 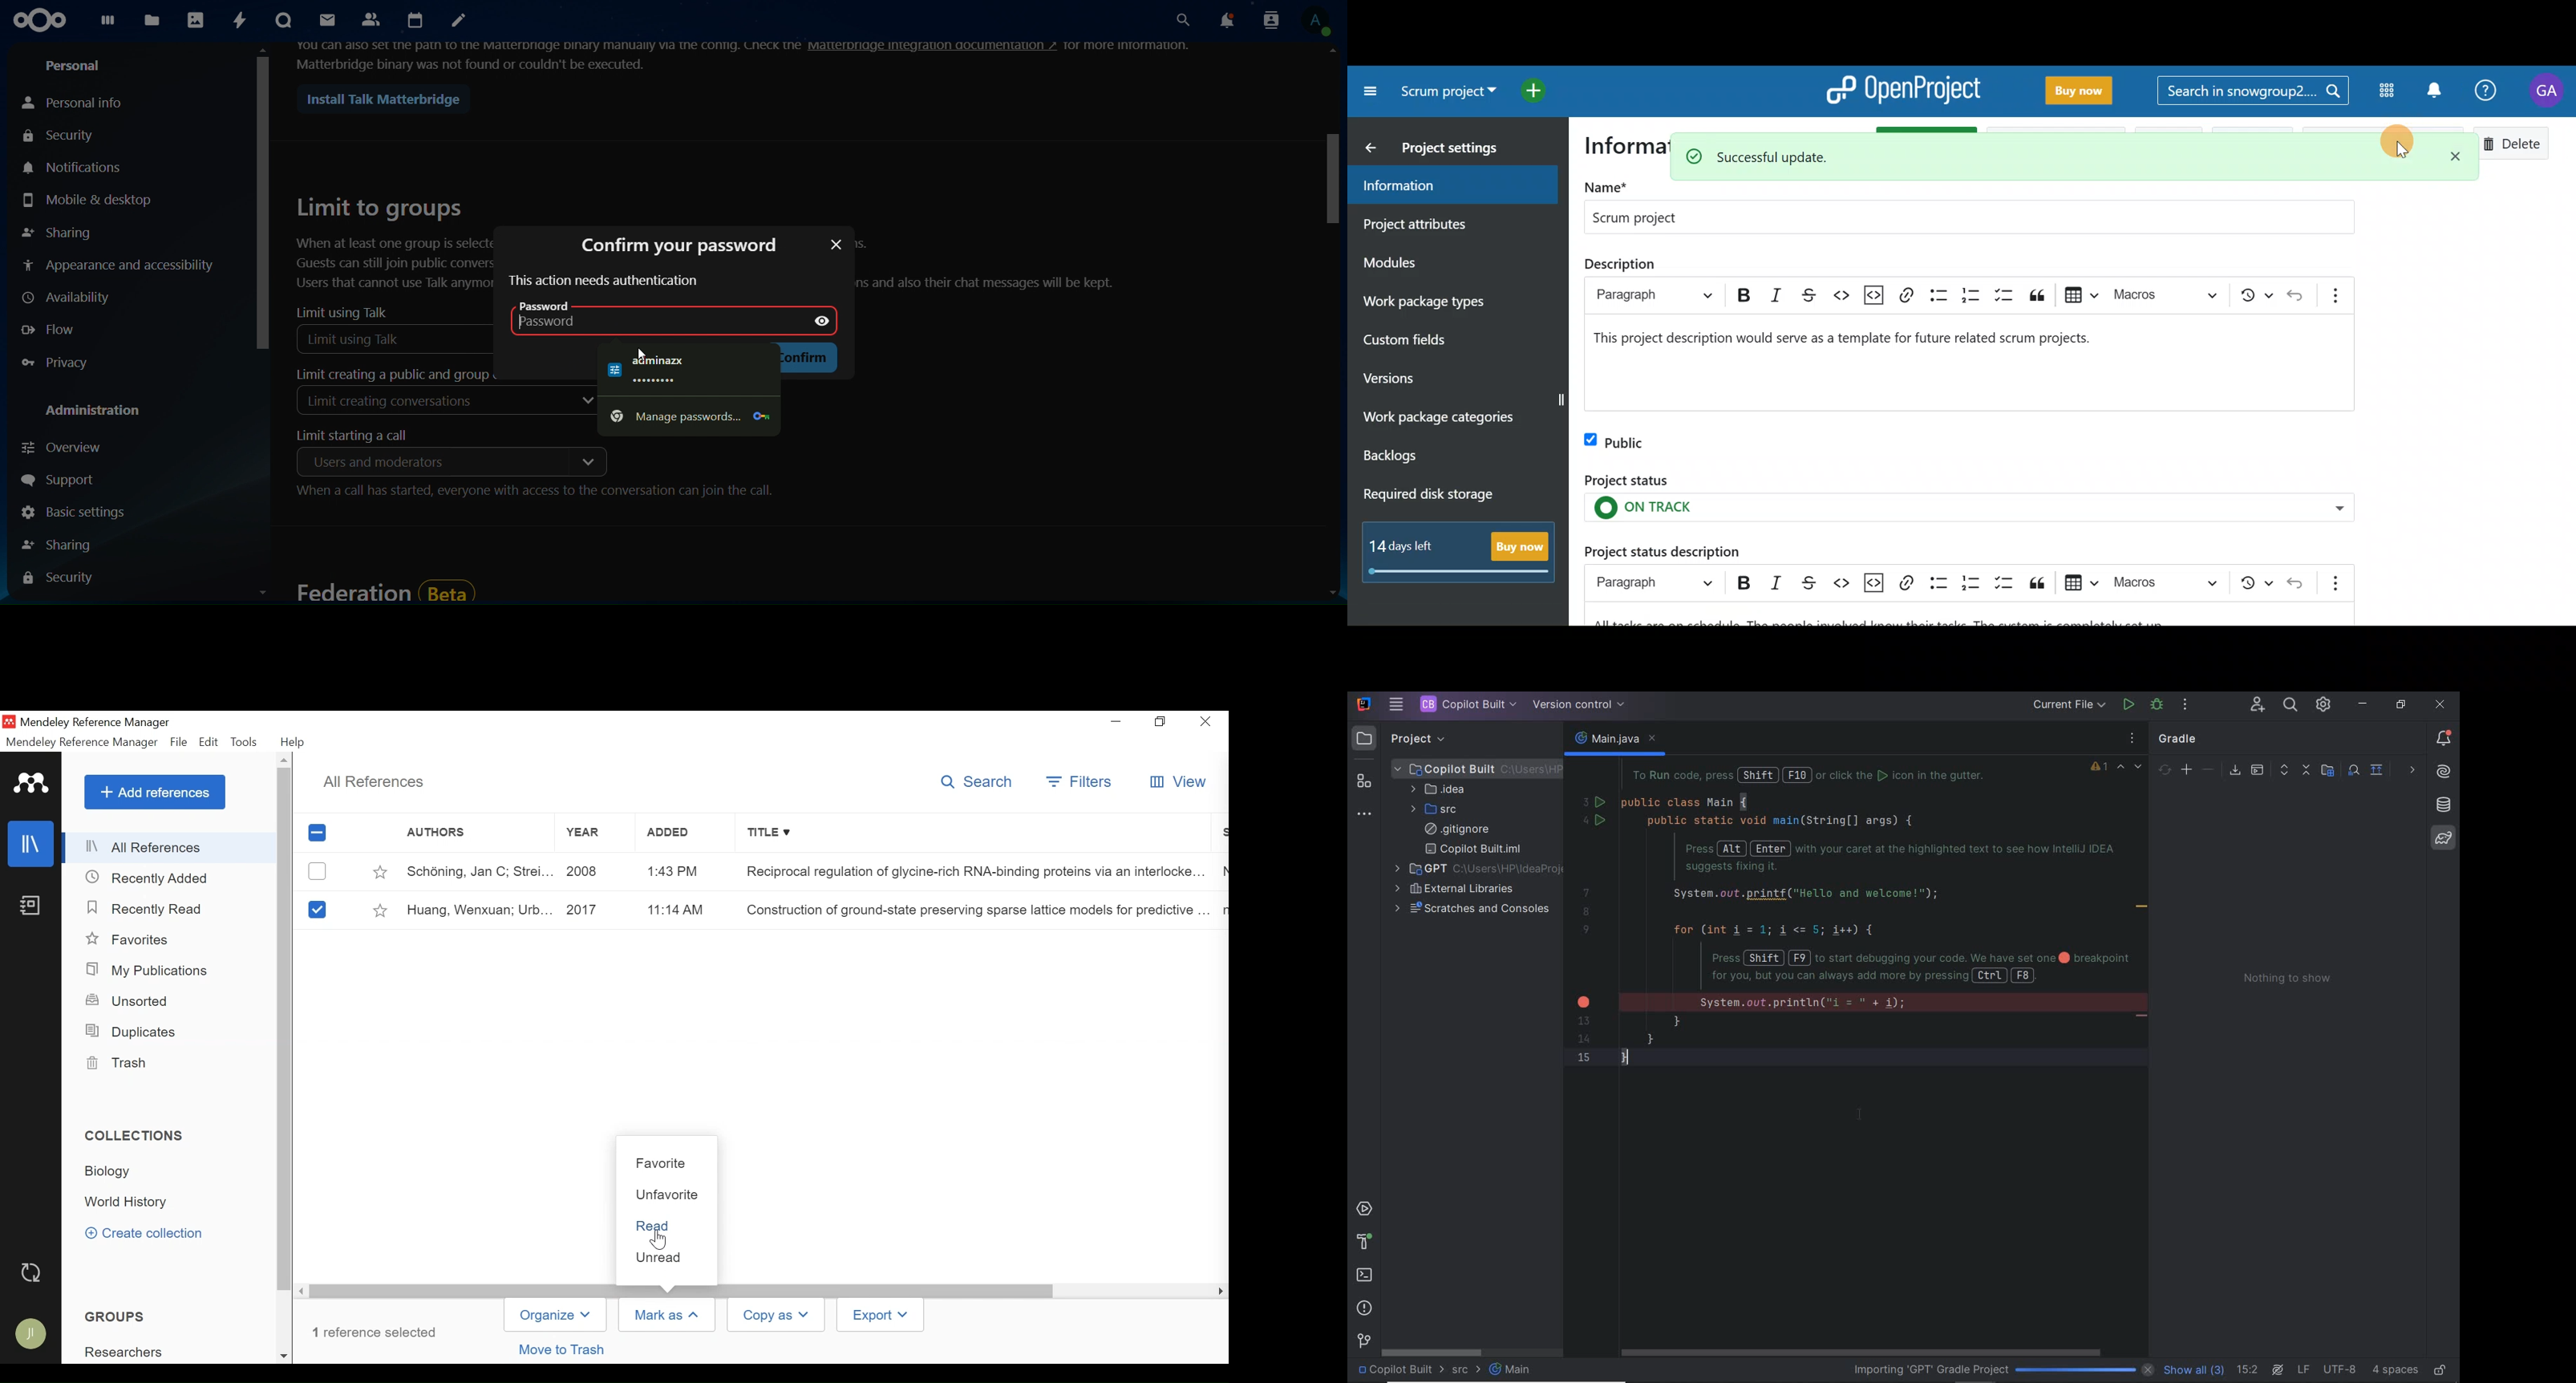 I want to click on minimize, so click(x=1118, y=722).